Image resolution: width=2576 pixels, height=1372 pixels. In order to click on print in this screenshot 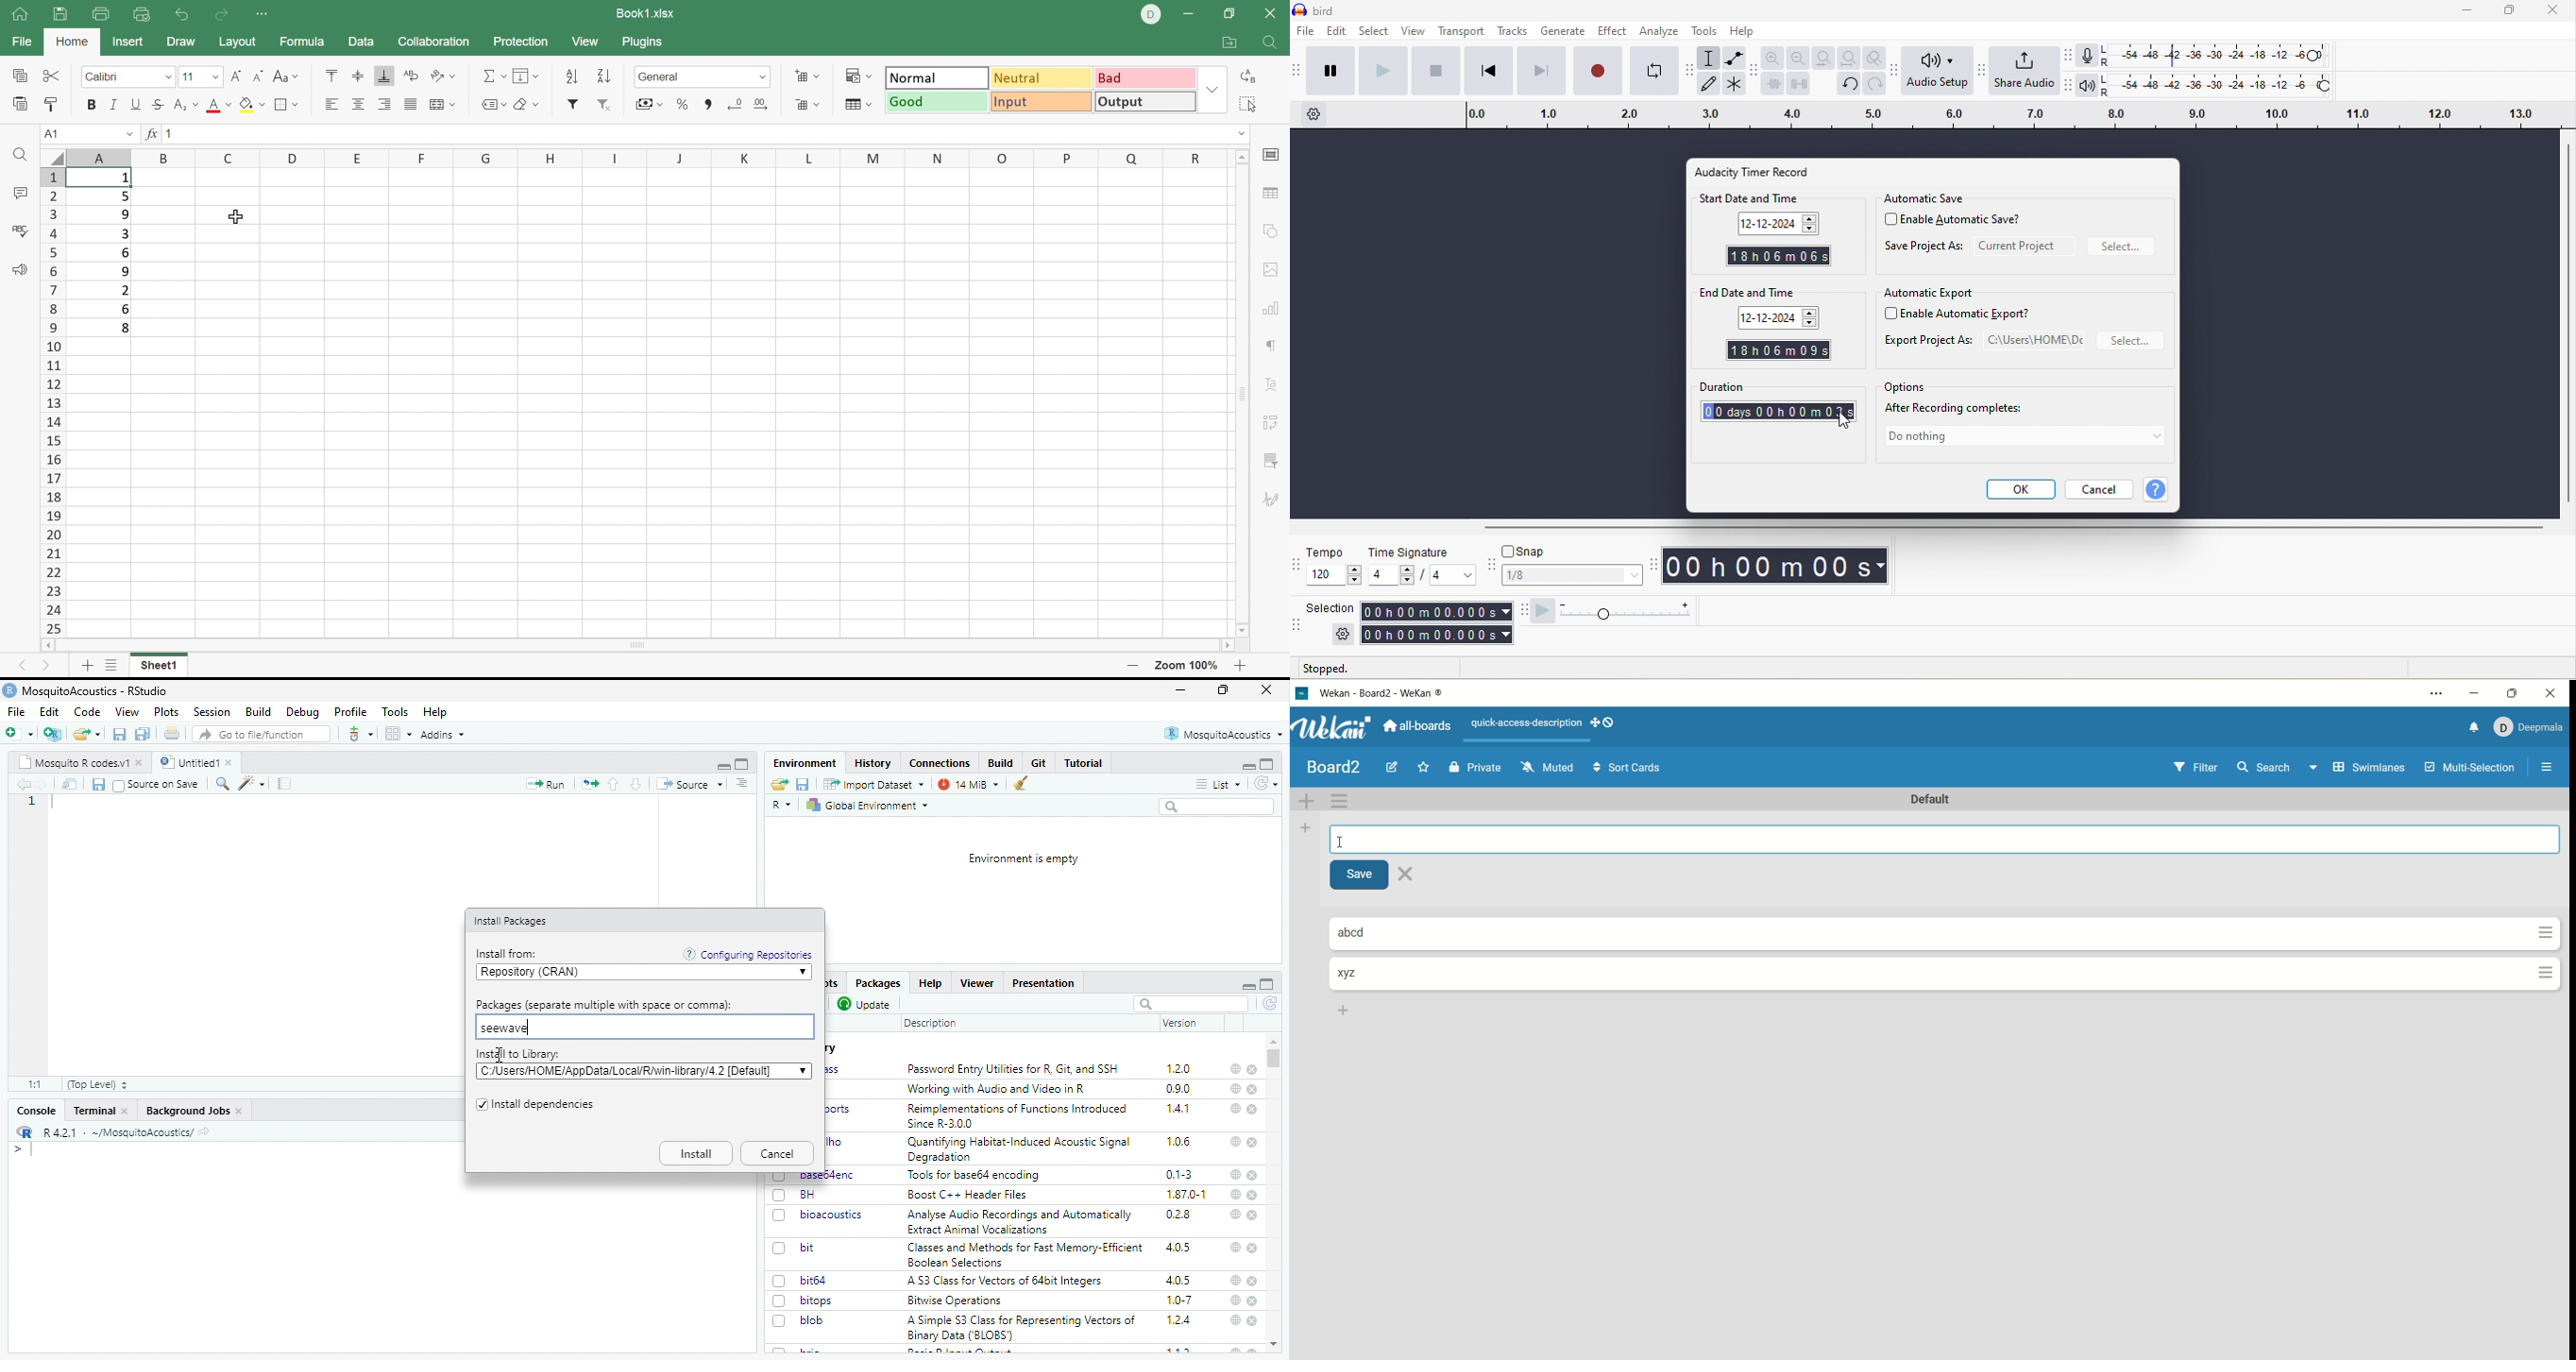, I will do `click(173, 733)`.